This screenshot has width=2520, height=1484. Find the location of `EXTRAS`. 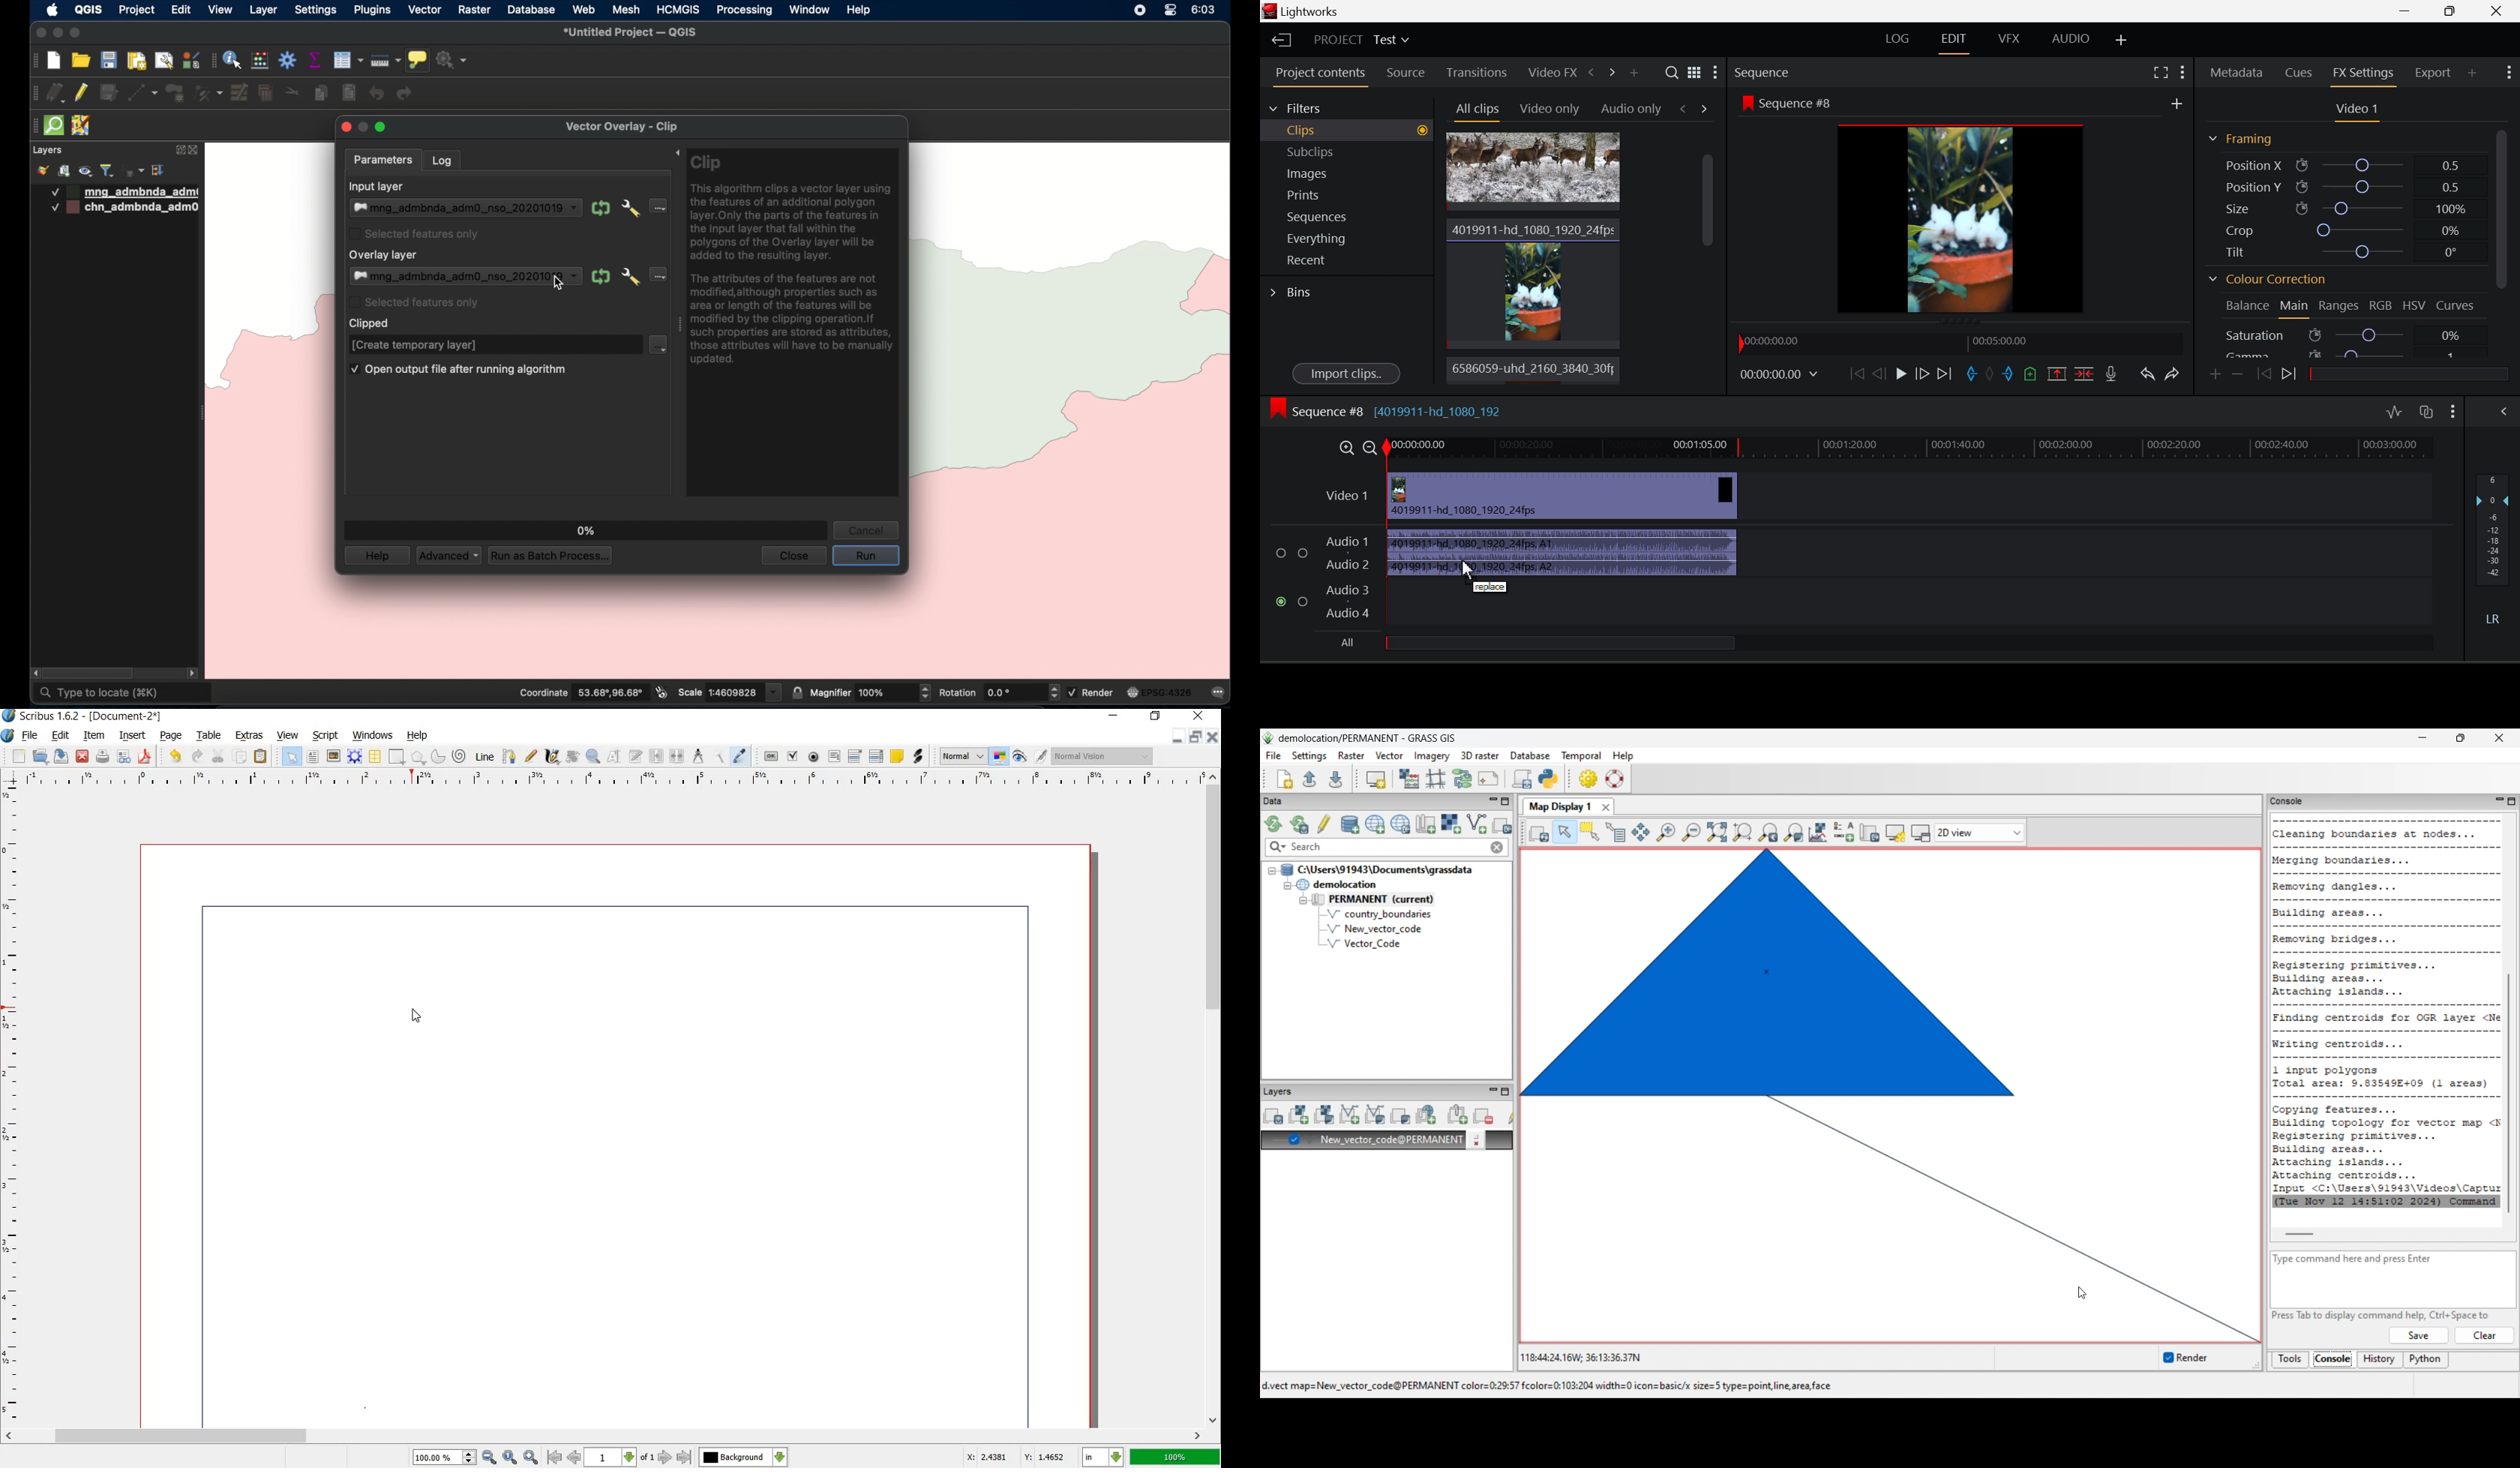

EXTRAS is located at coordinates (250, 737).